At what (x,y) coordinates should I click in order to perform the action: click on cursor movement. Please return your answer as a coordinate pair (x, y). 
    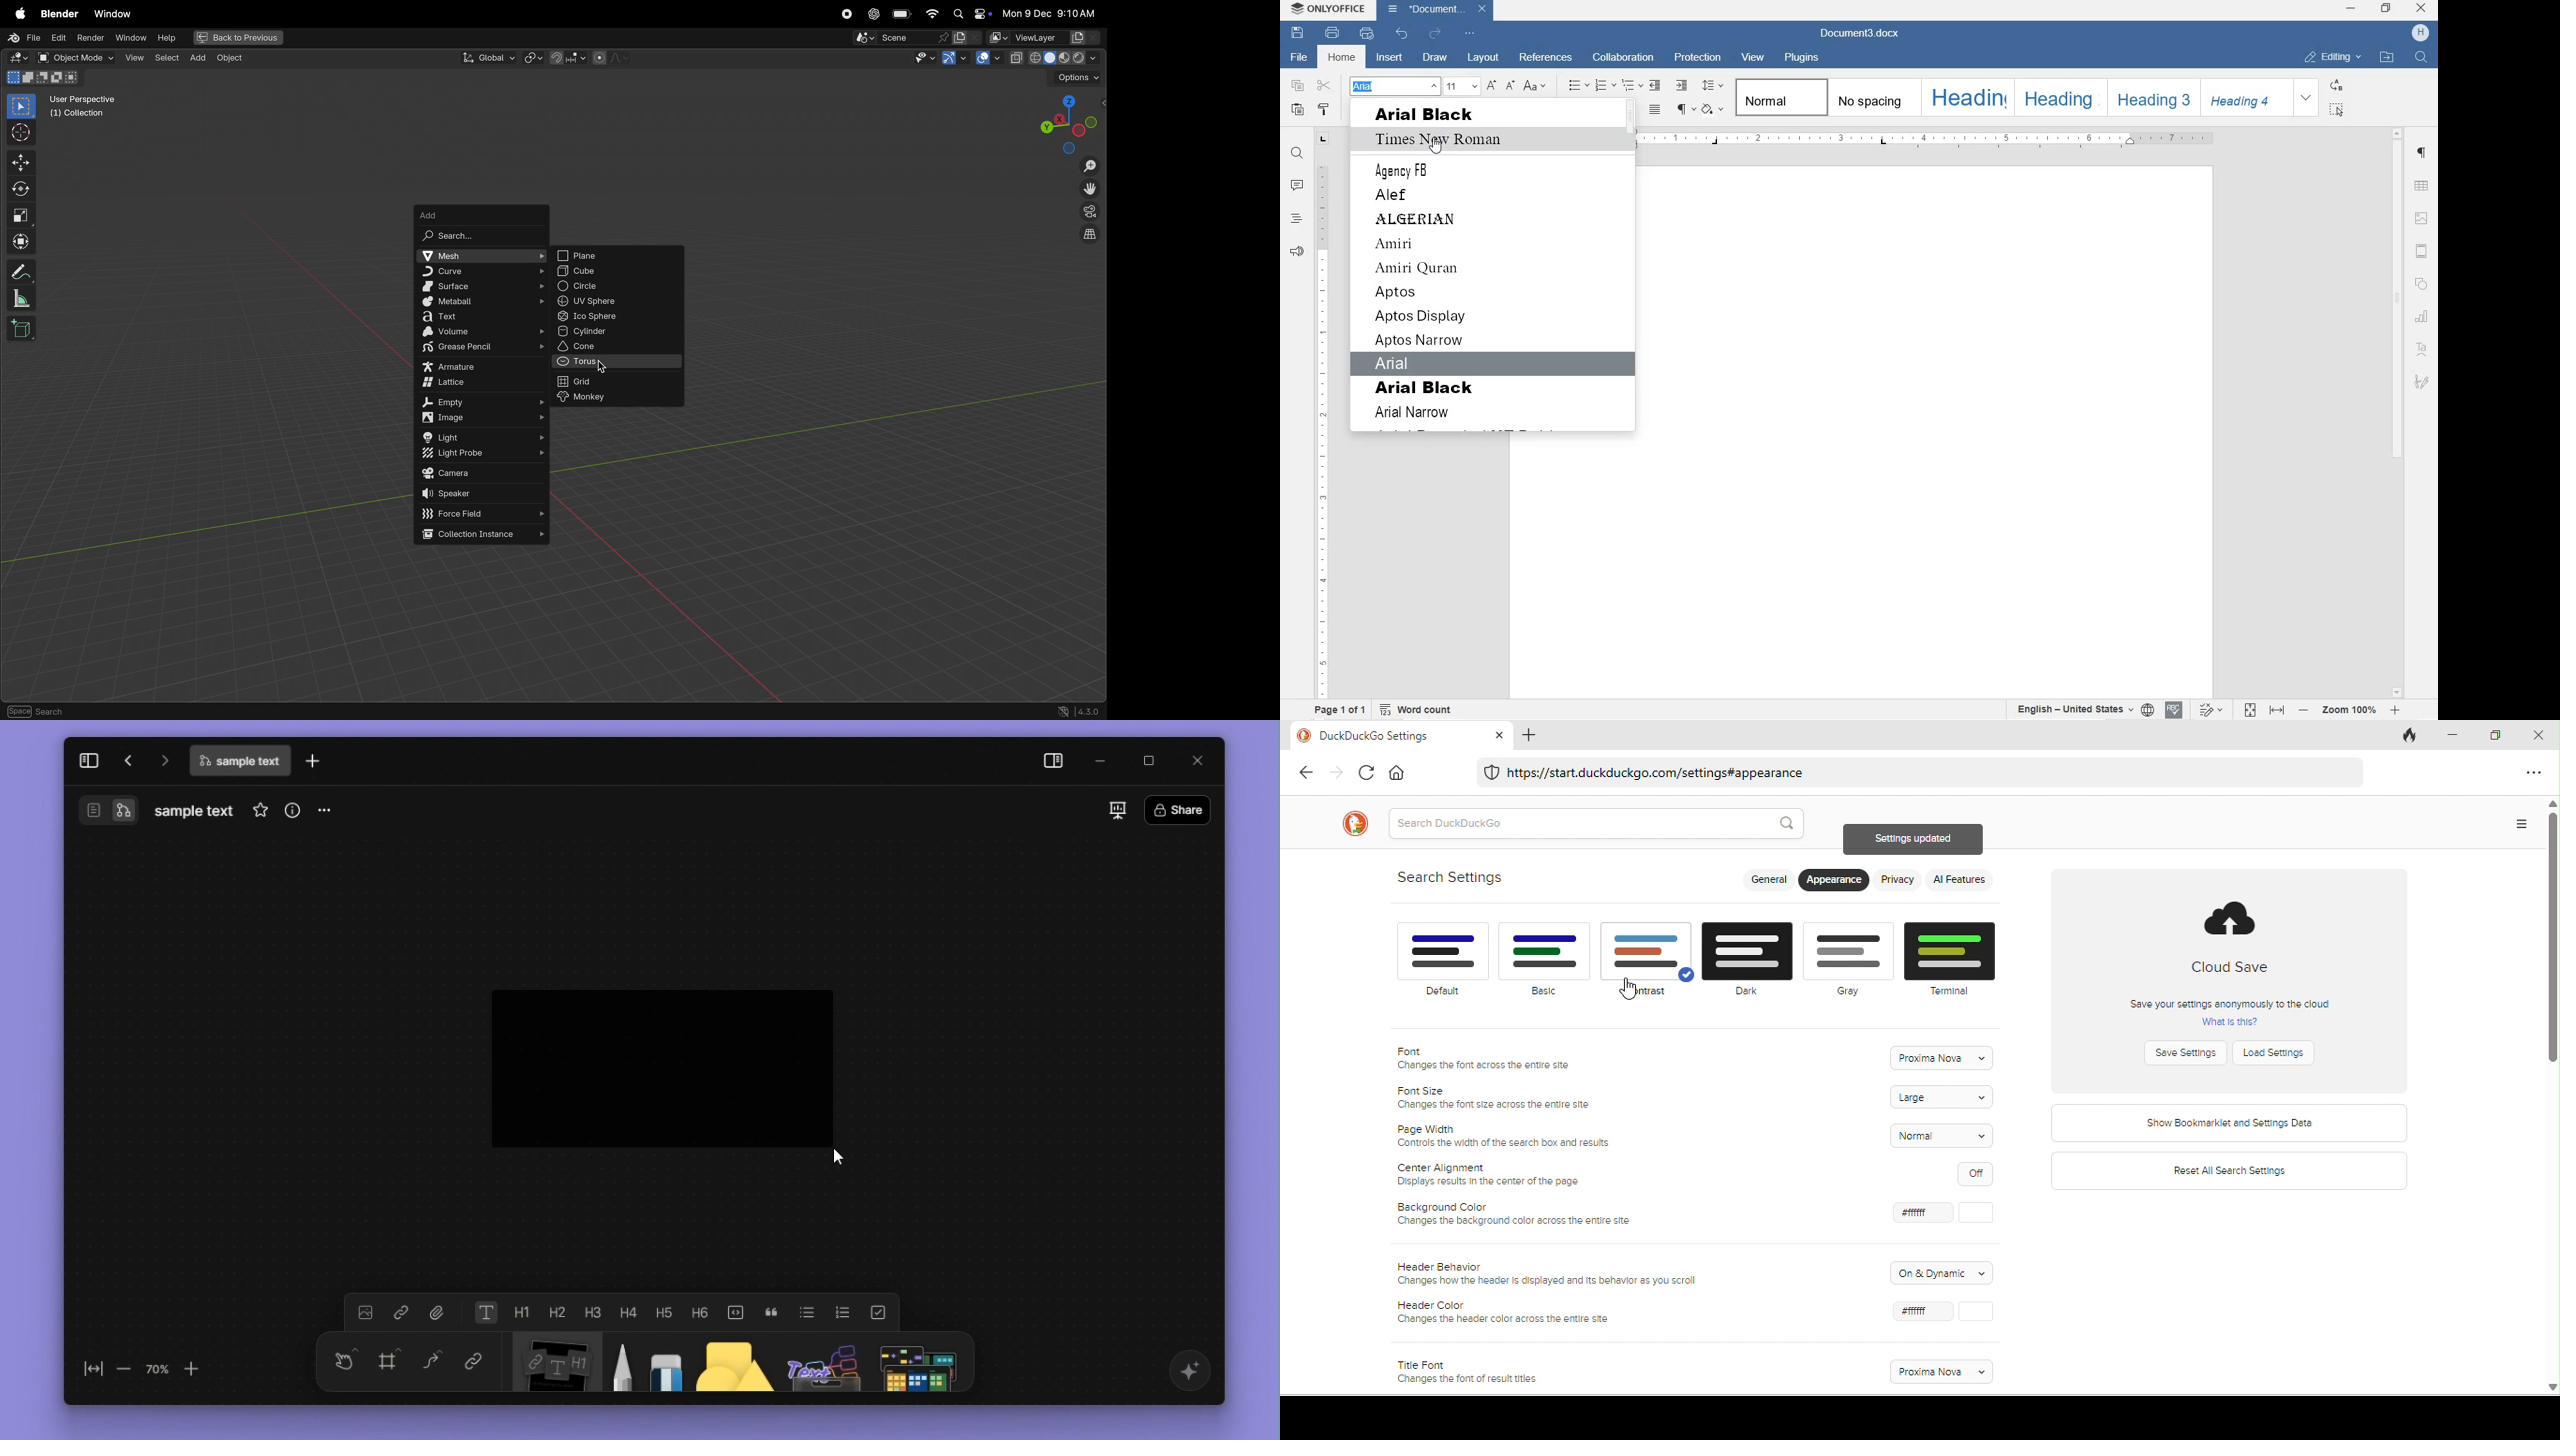
    Looking at the image, I should click on (1630, 990).